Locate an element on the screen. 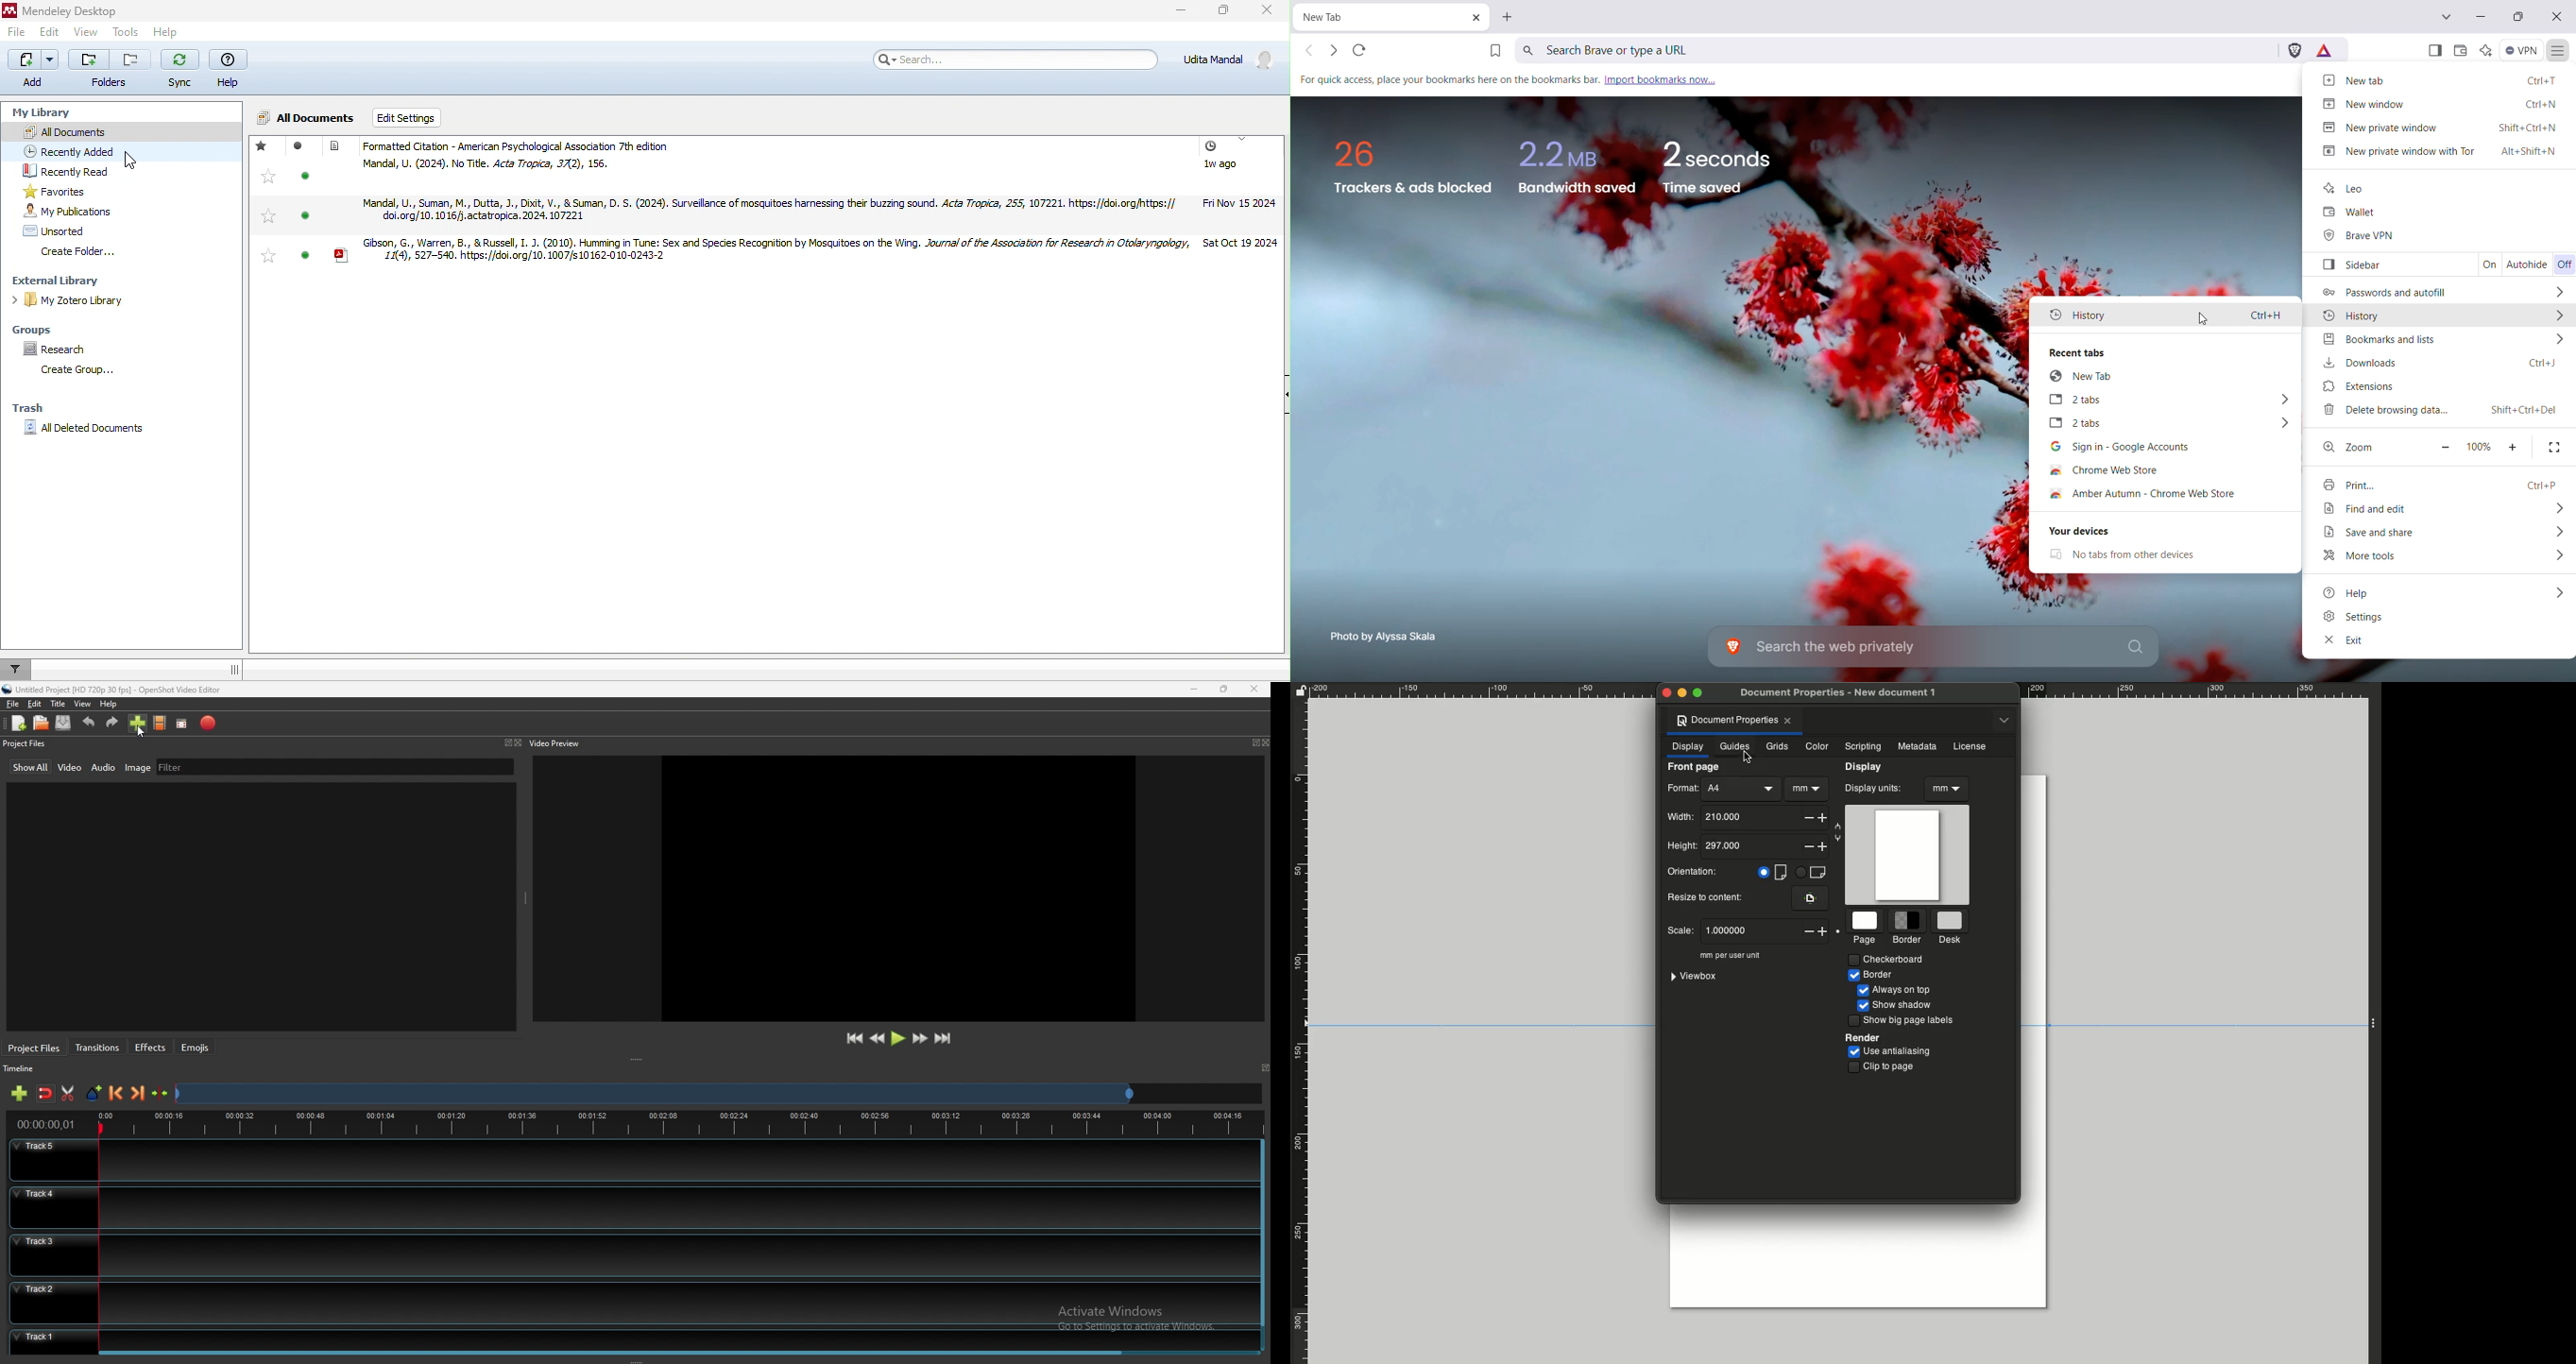 The height and width of the screenshot is (1372, 2576). 297 is located at coordinates (1763, 844).